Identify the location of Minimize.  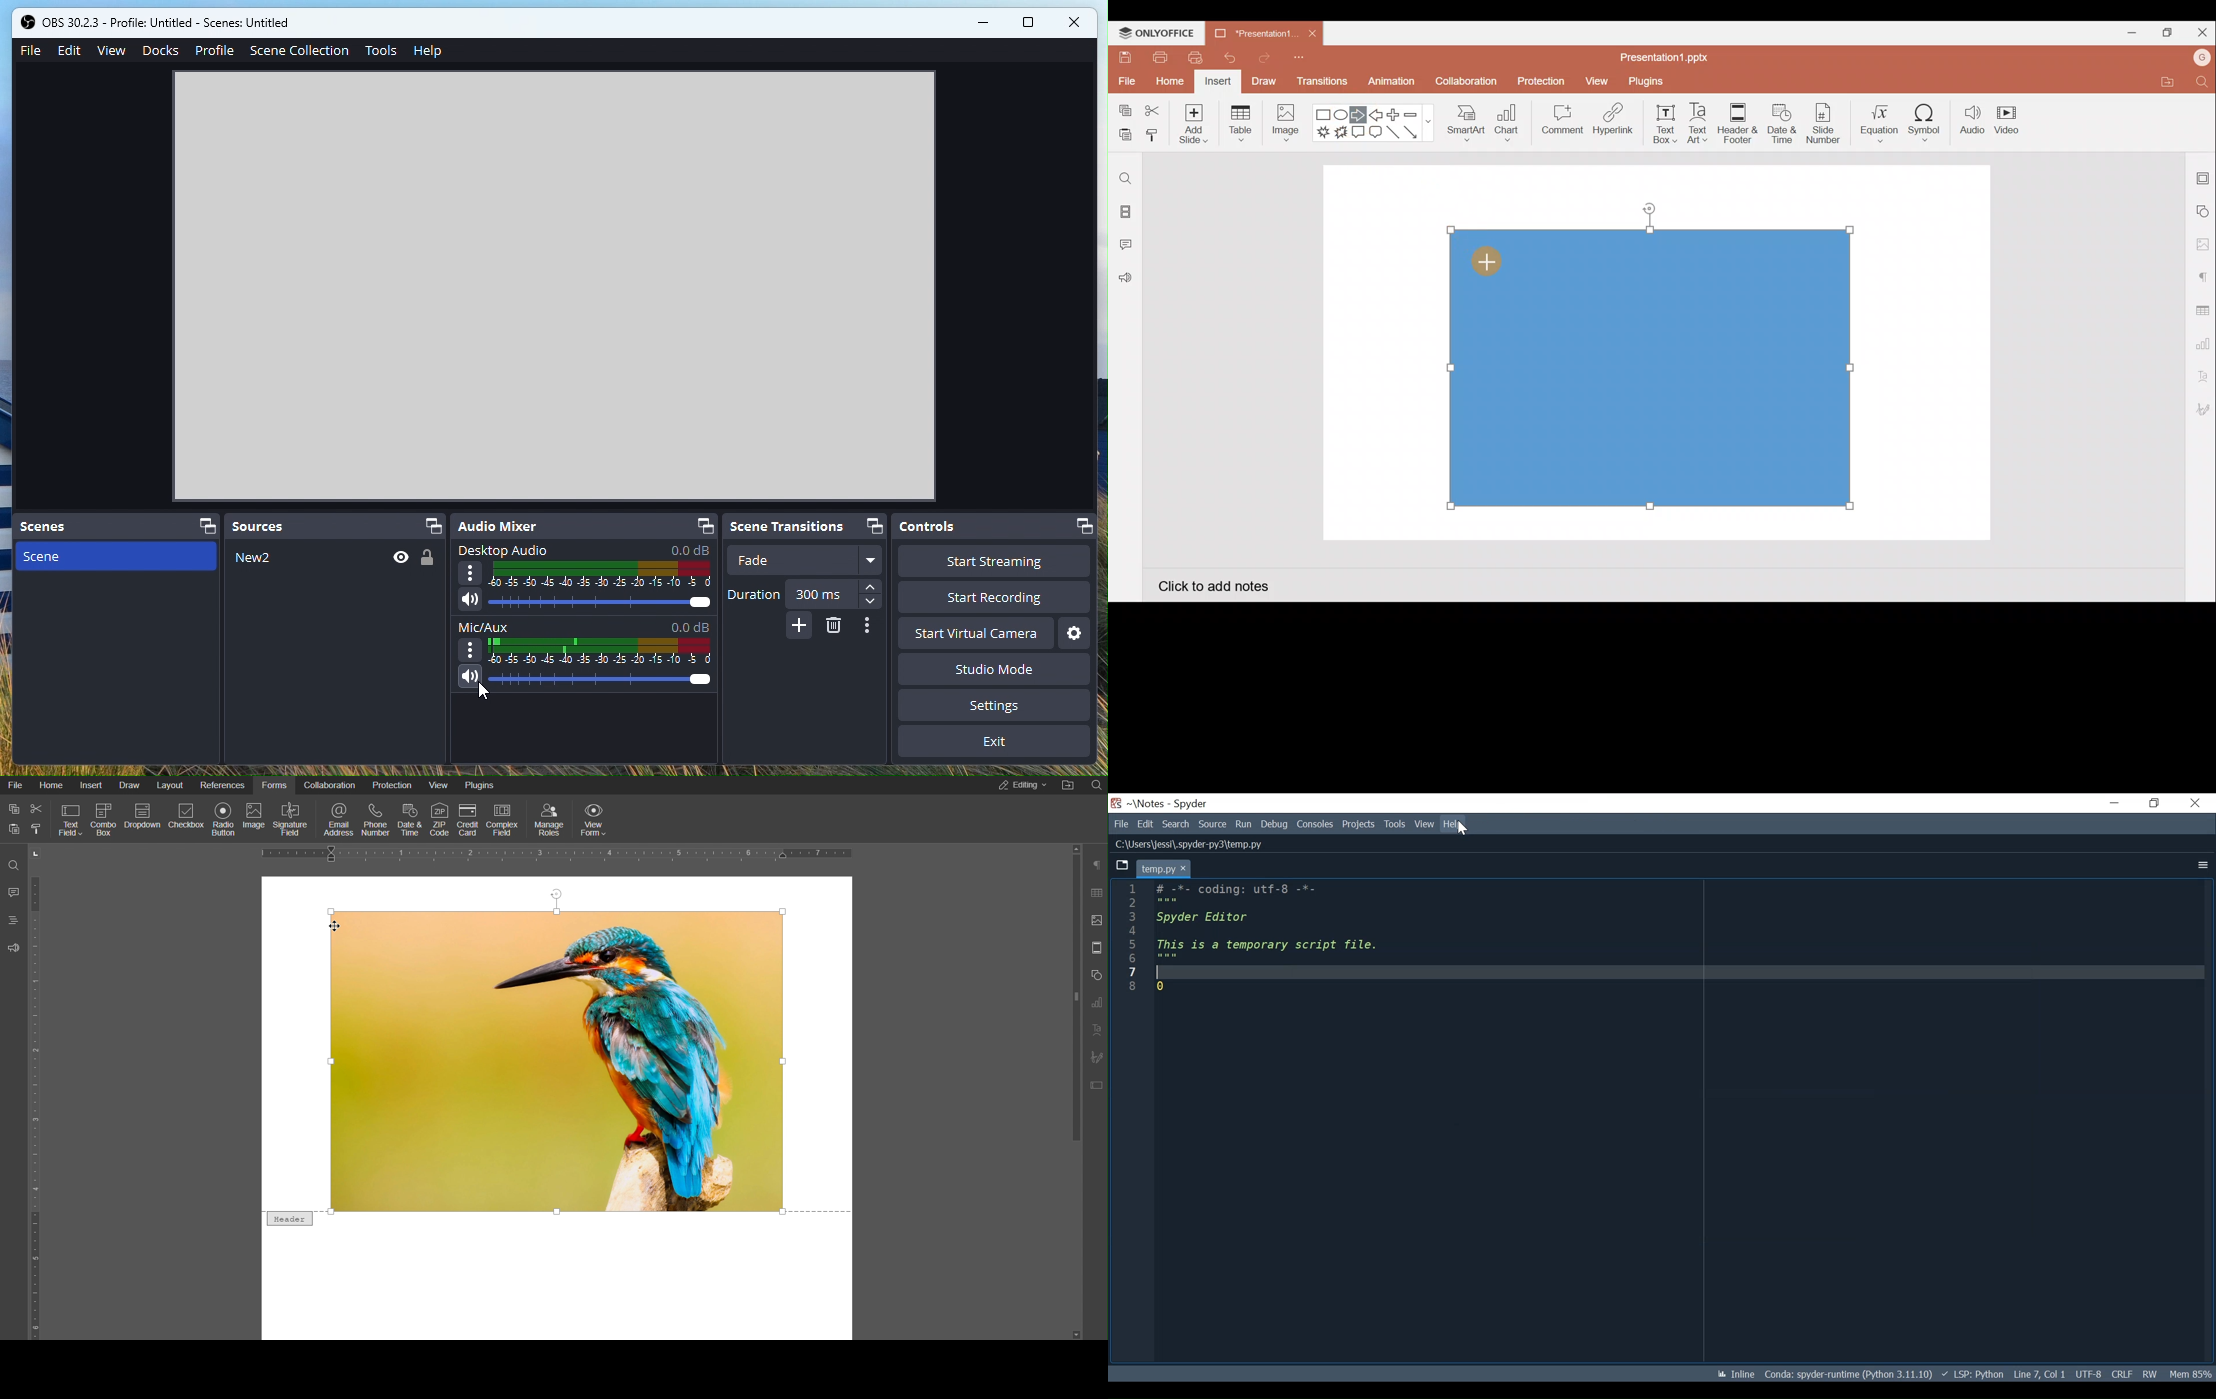
(2115, 803).